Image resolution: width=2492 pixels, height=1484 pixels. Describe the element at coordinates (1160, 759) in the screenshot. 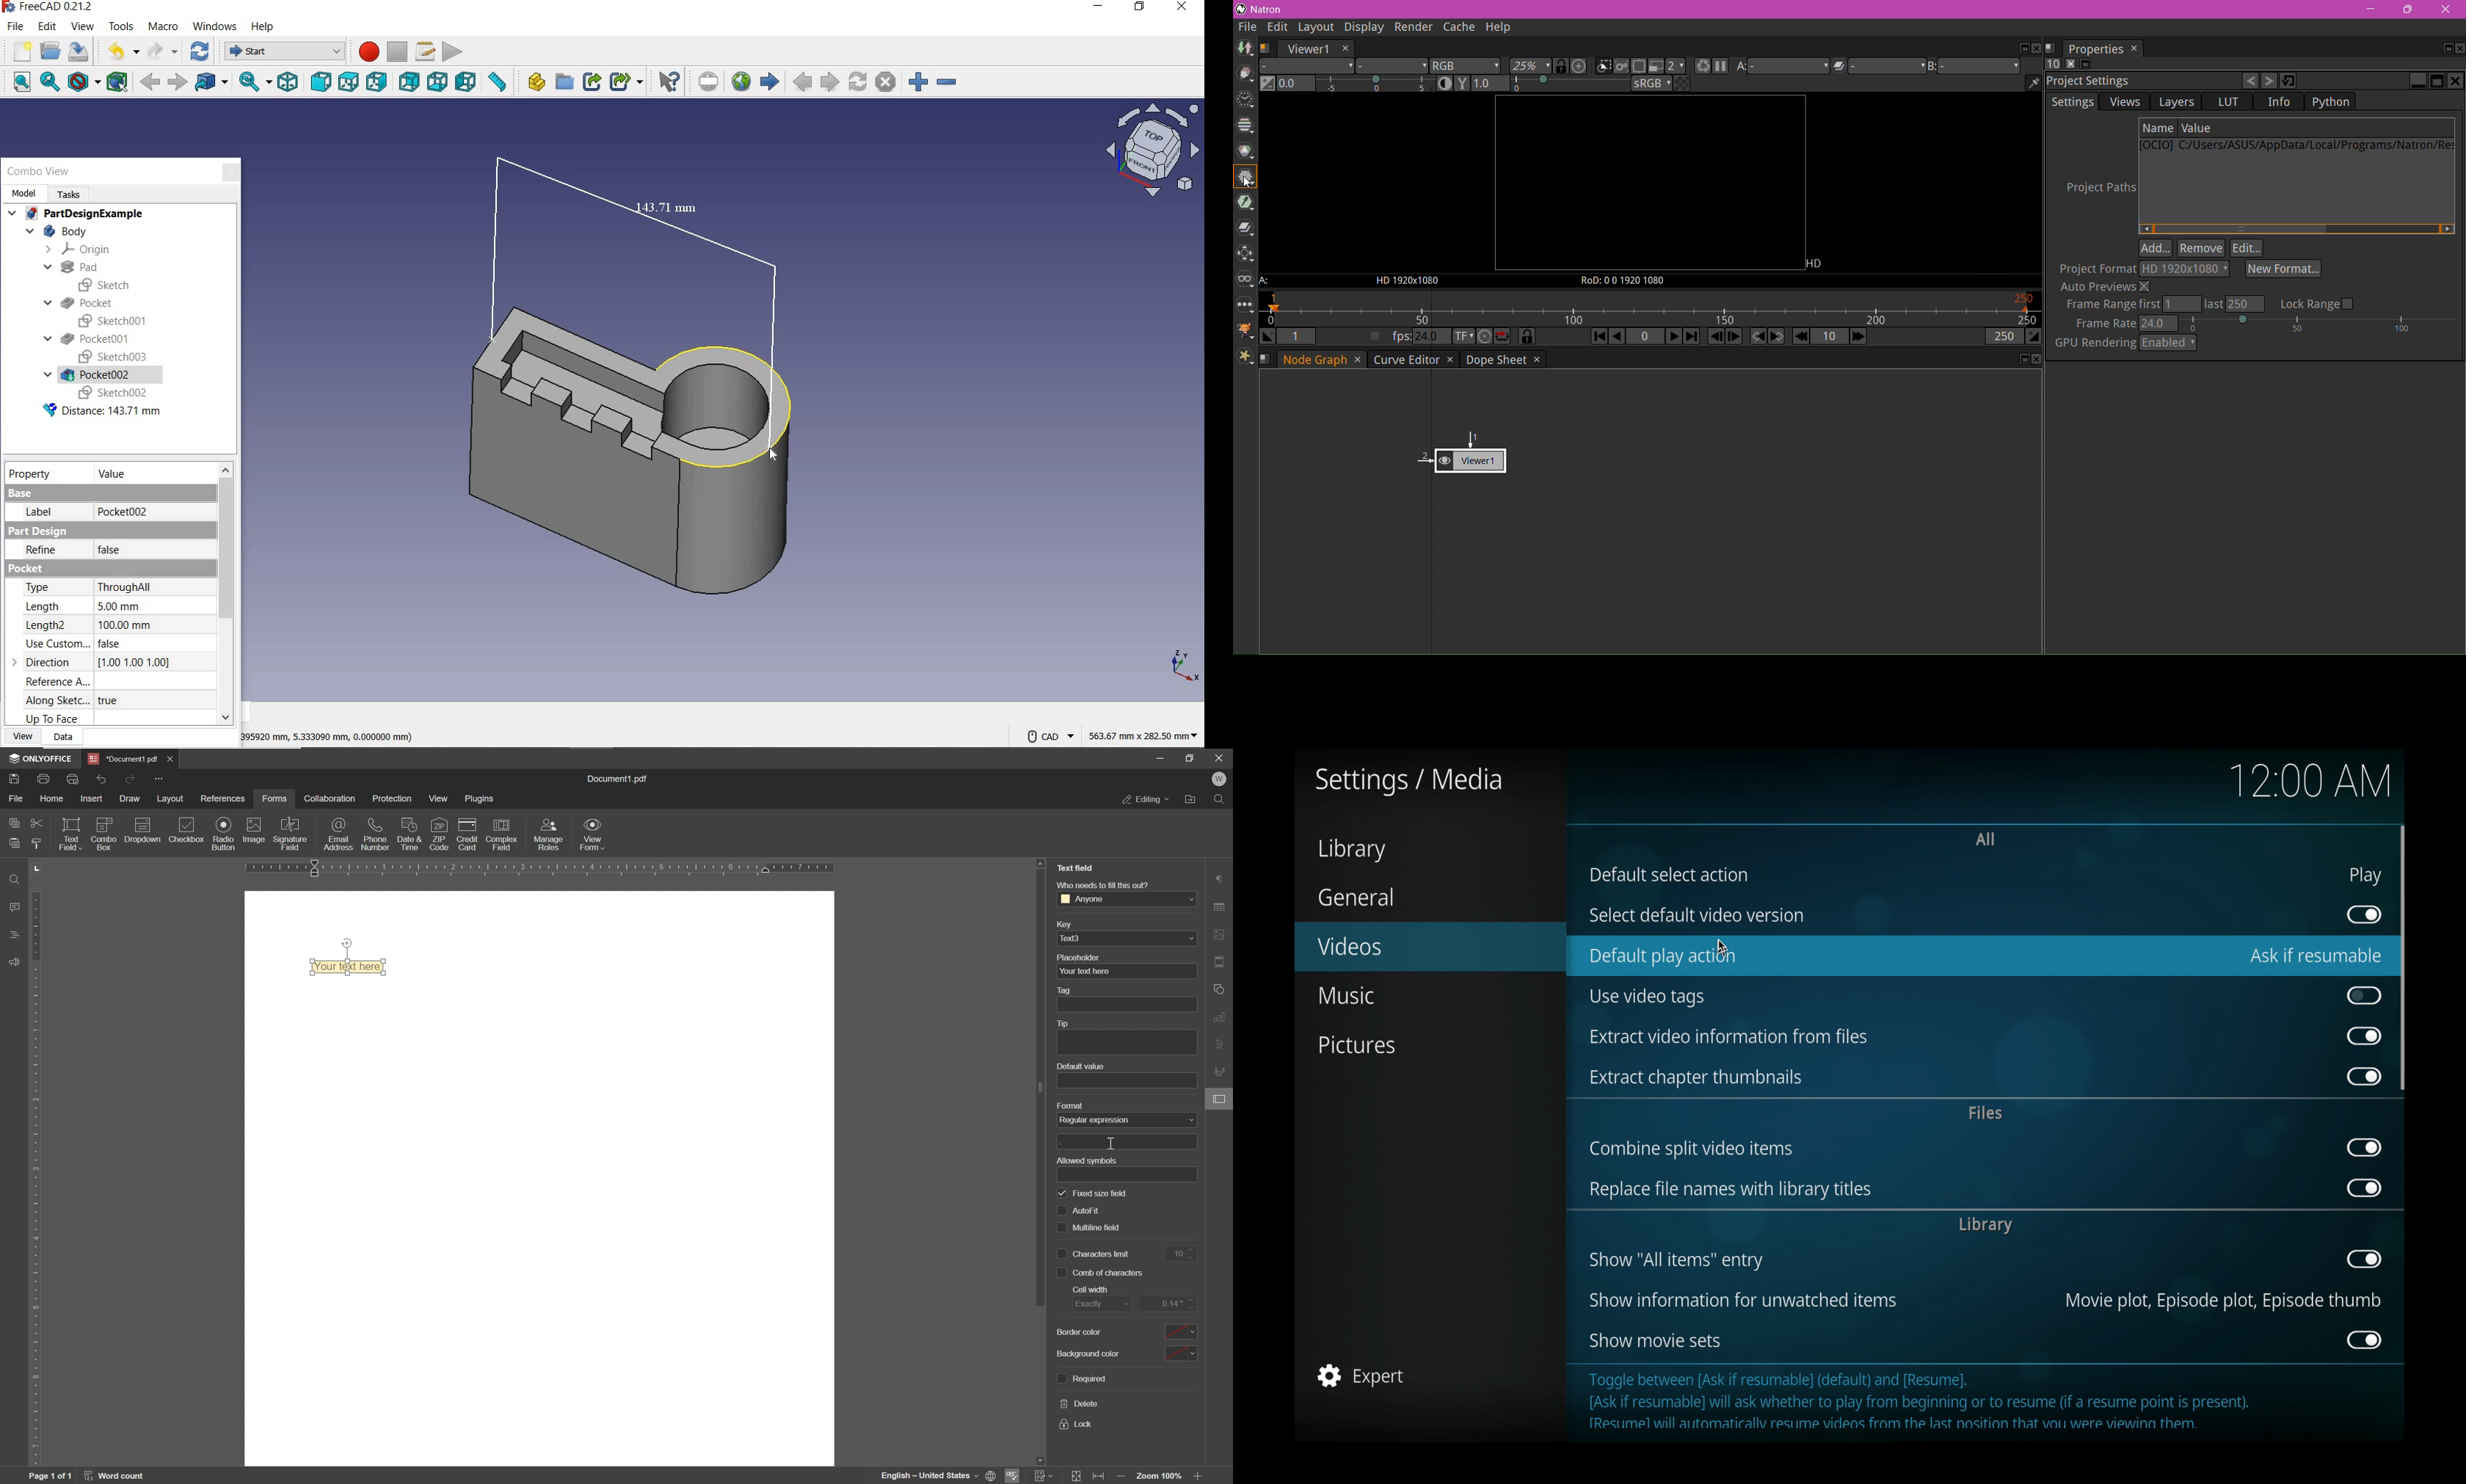

I see `minimize` at that location.